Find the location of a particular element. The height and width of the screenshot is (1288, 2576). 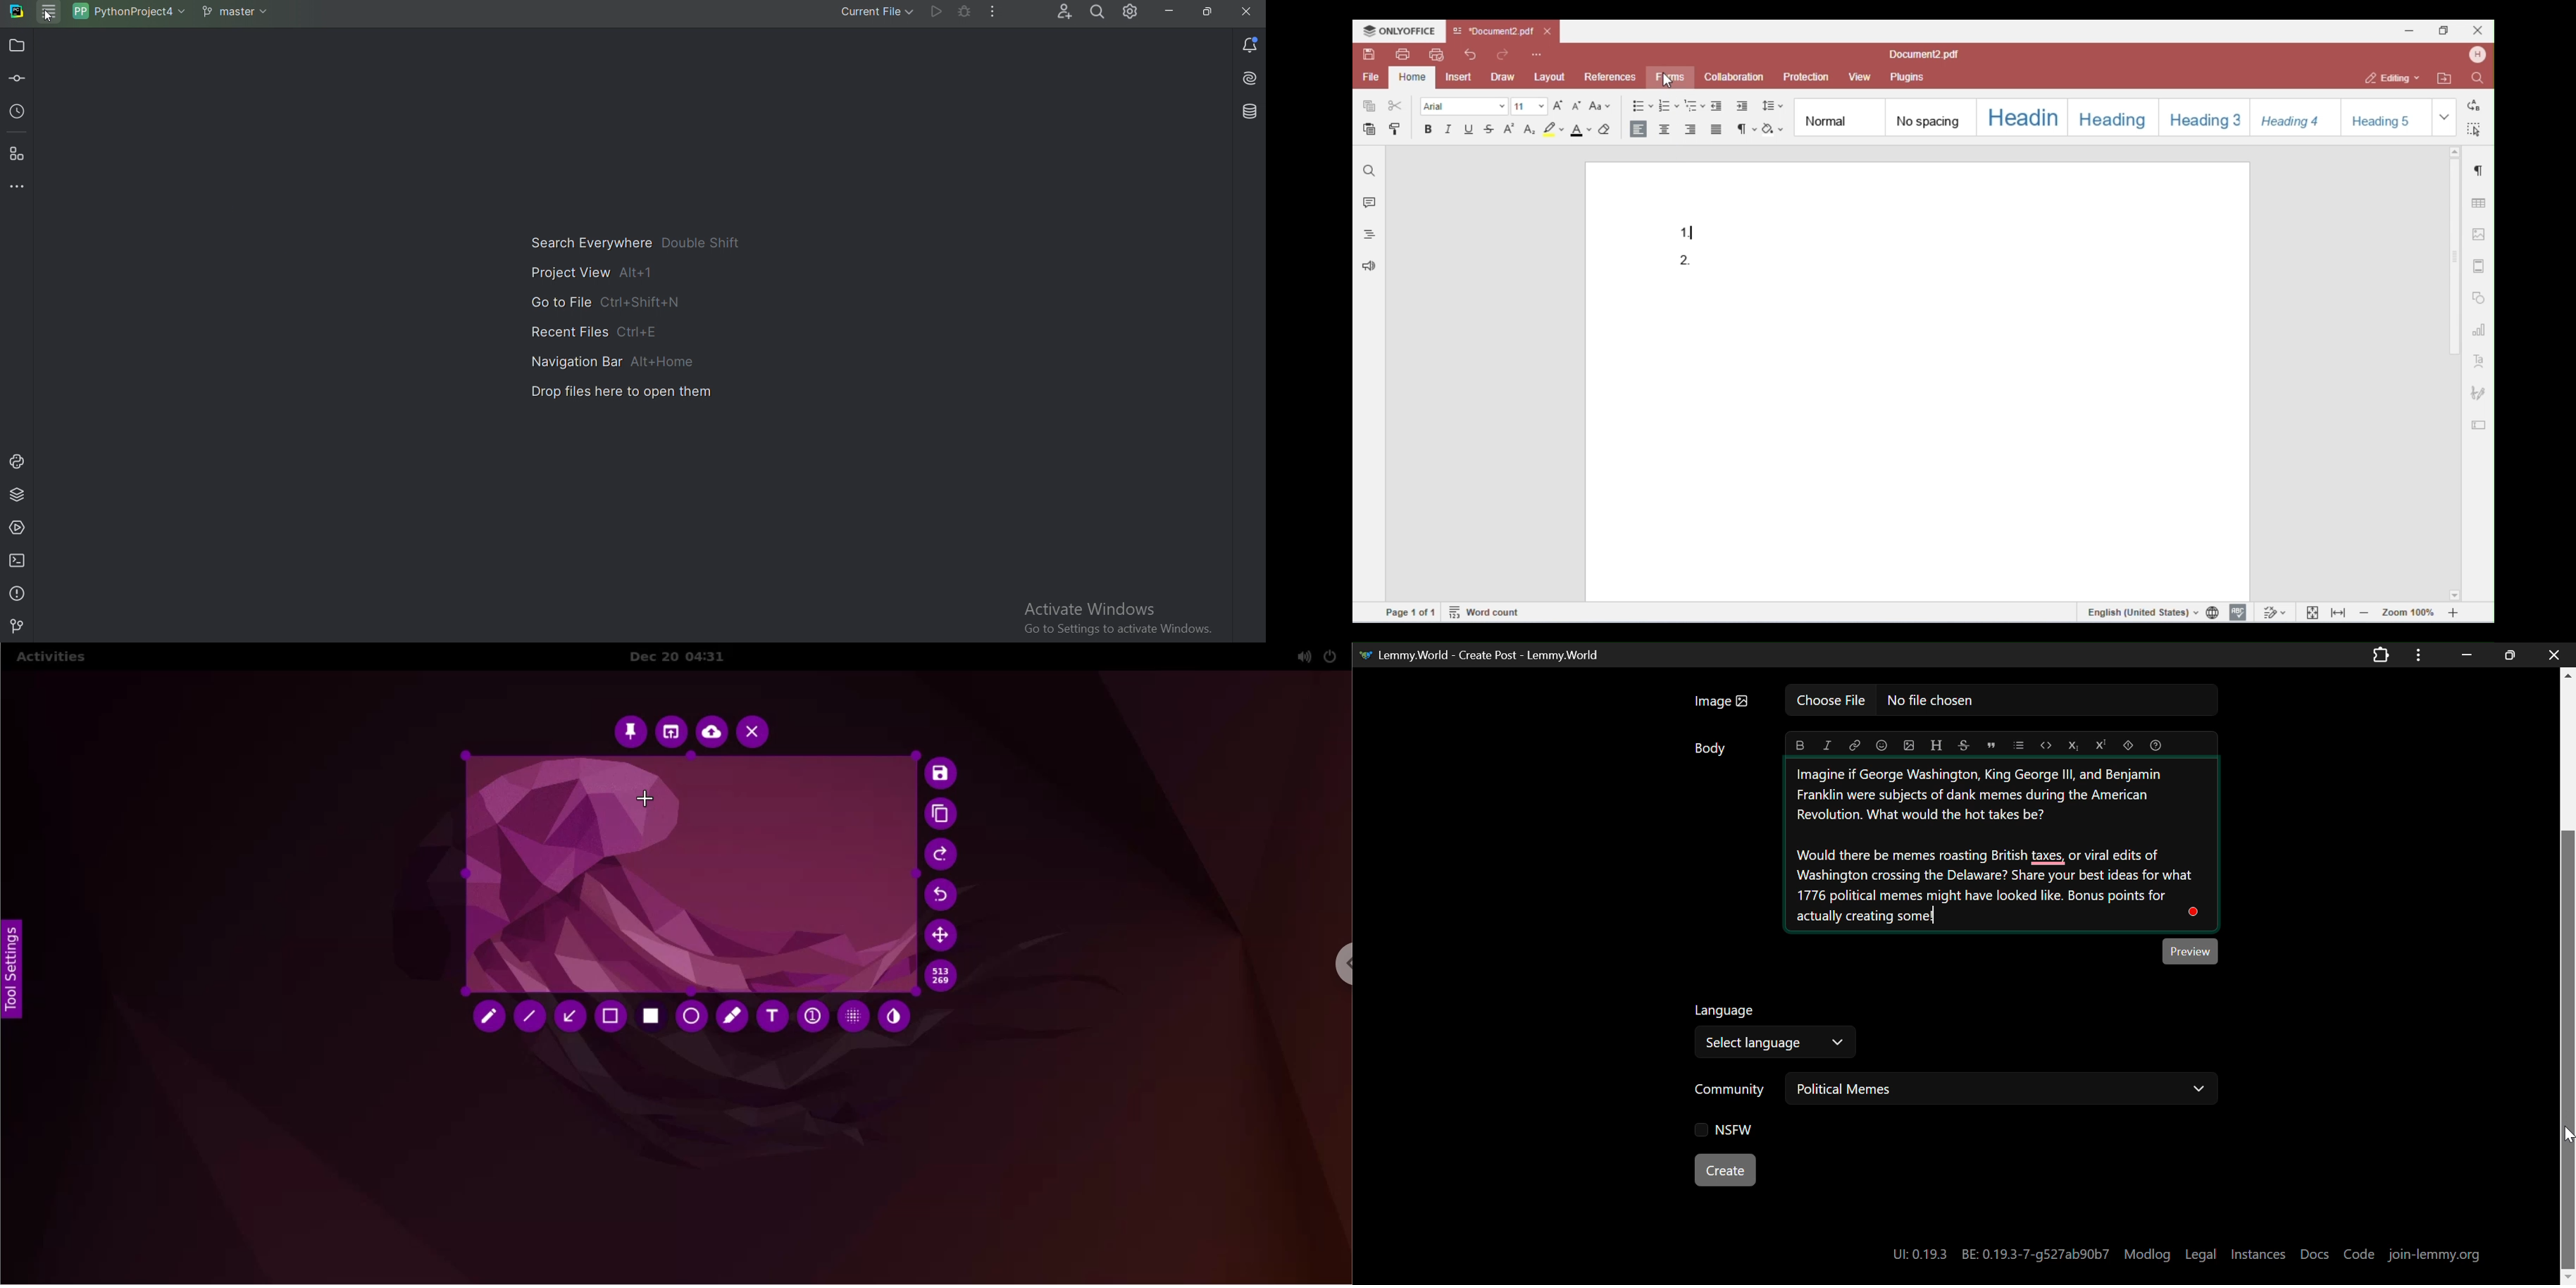

move selection is located at coordinates (942, 936).